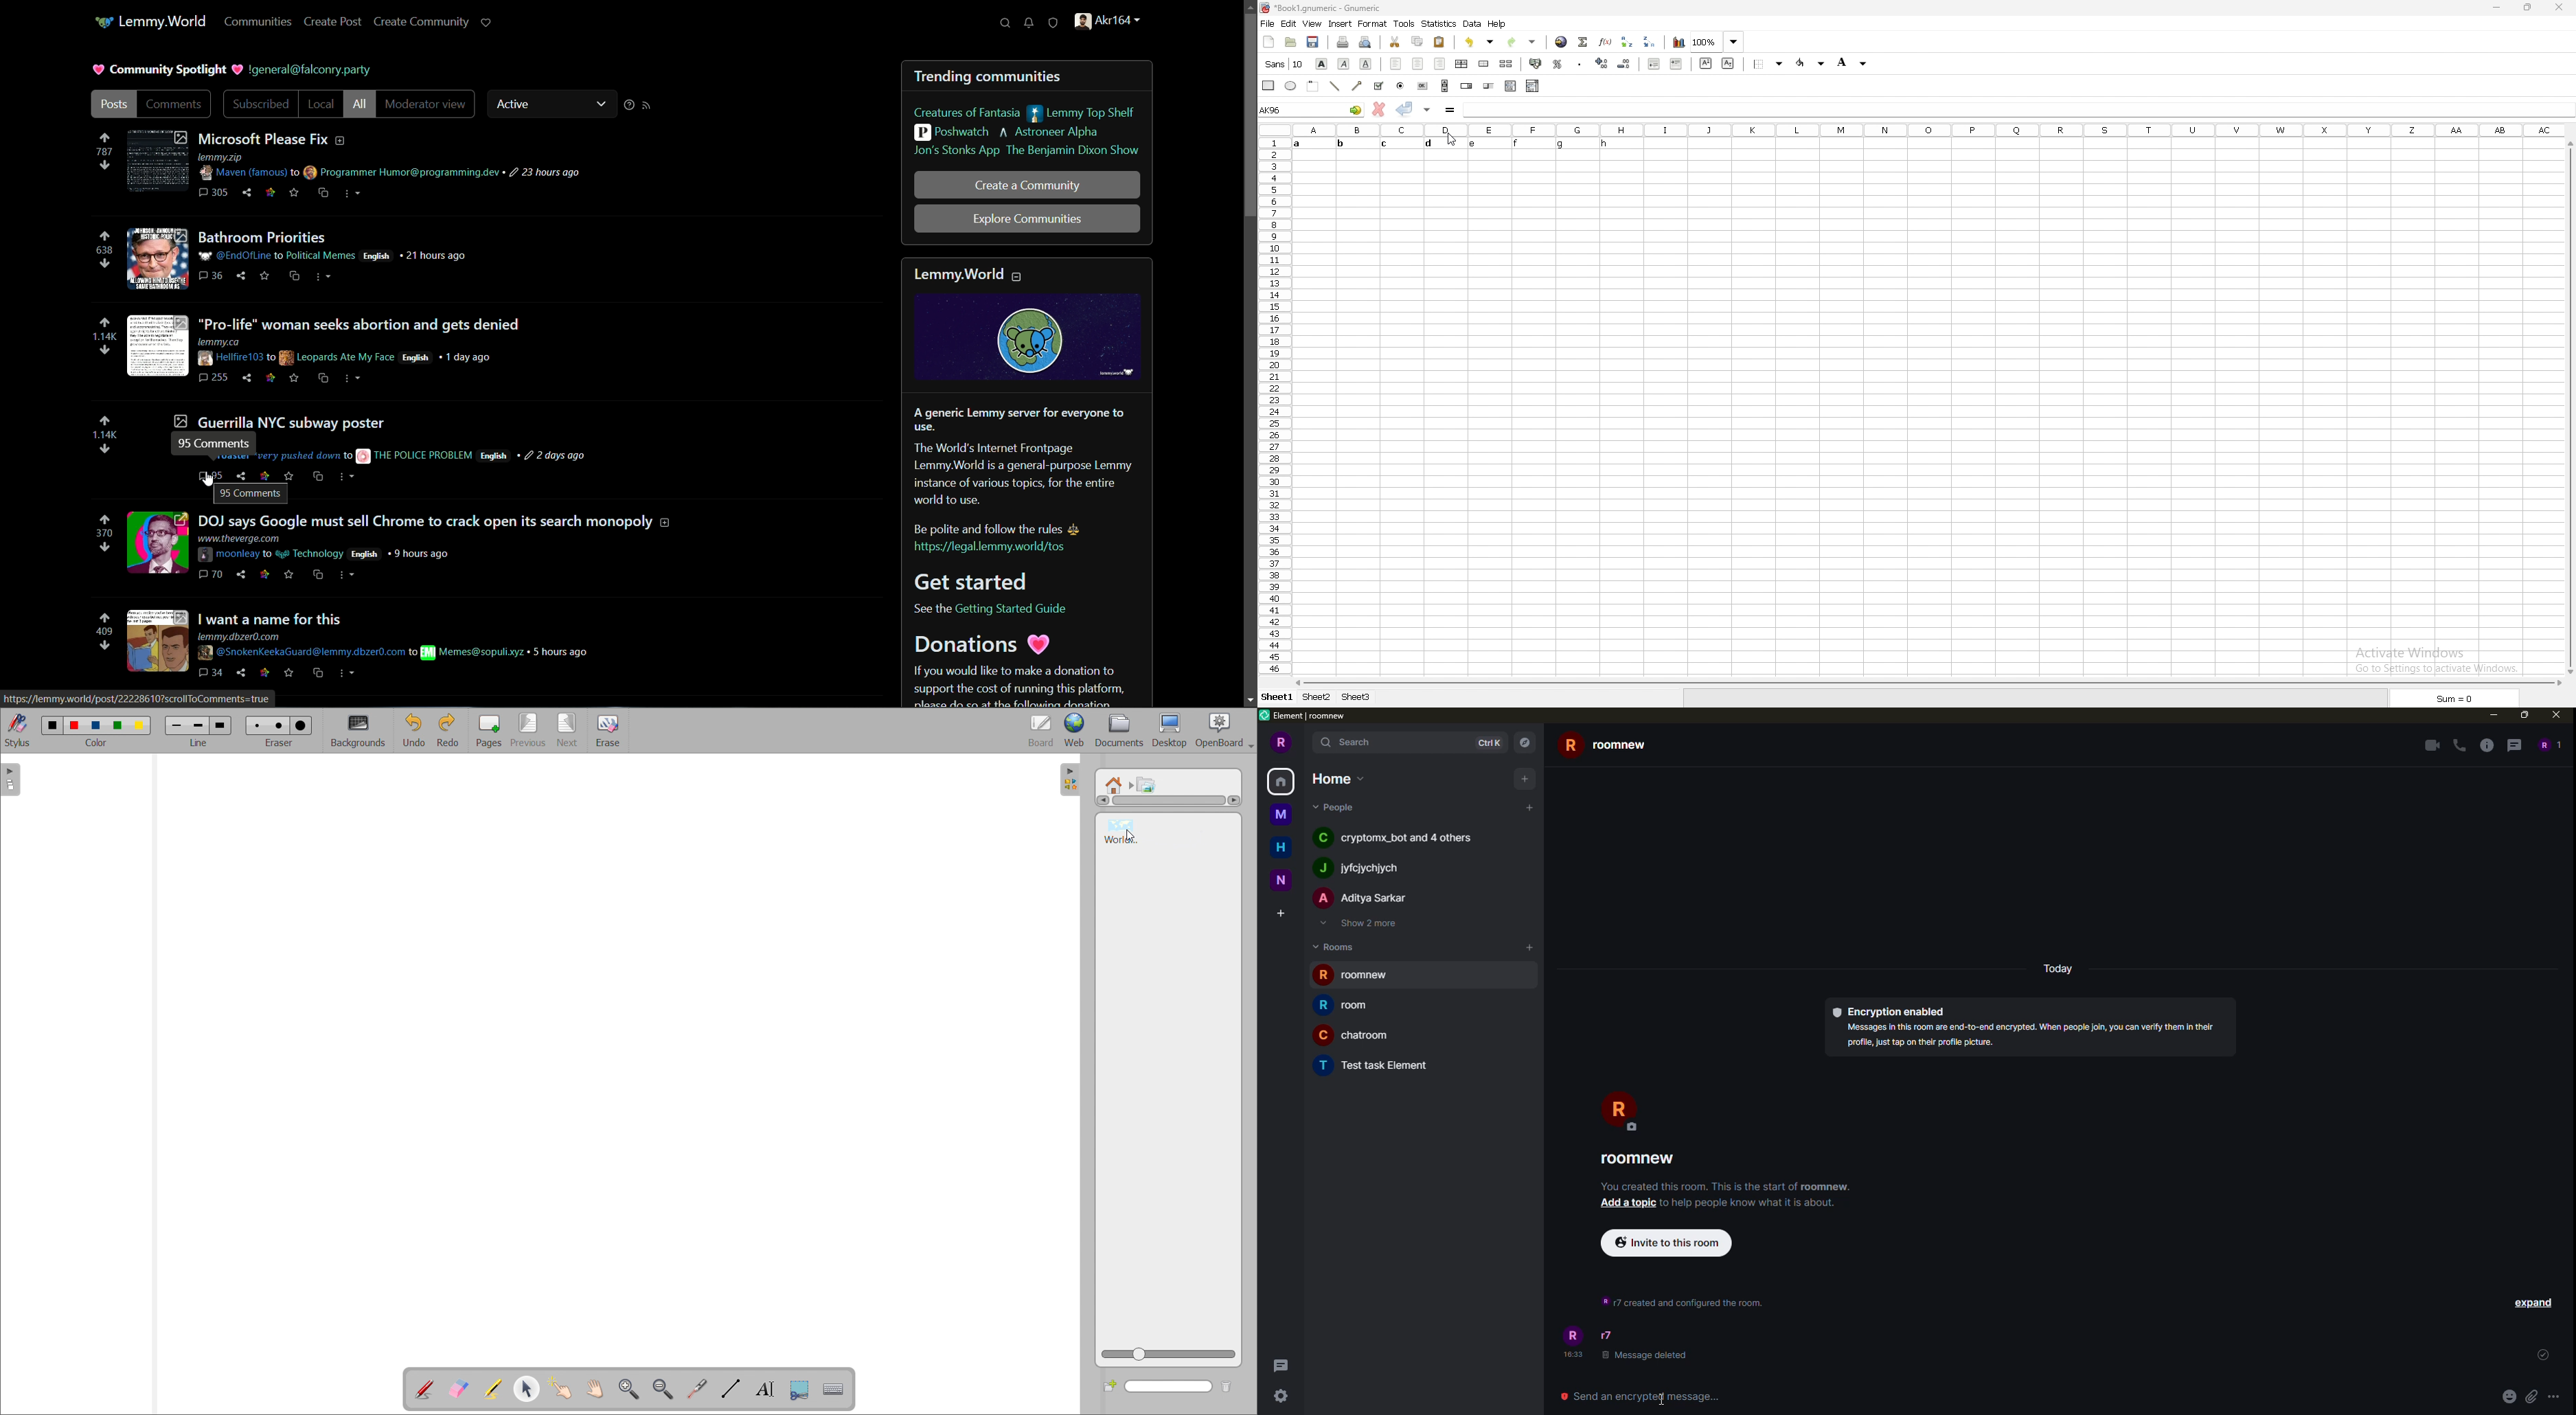 The height and width of the screenshot is (1428, 2576). I want to click on downvote, so click(105, 165).